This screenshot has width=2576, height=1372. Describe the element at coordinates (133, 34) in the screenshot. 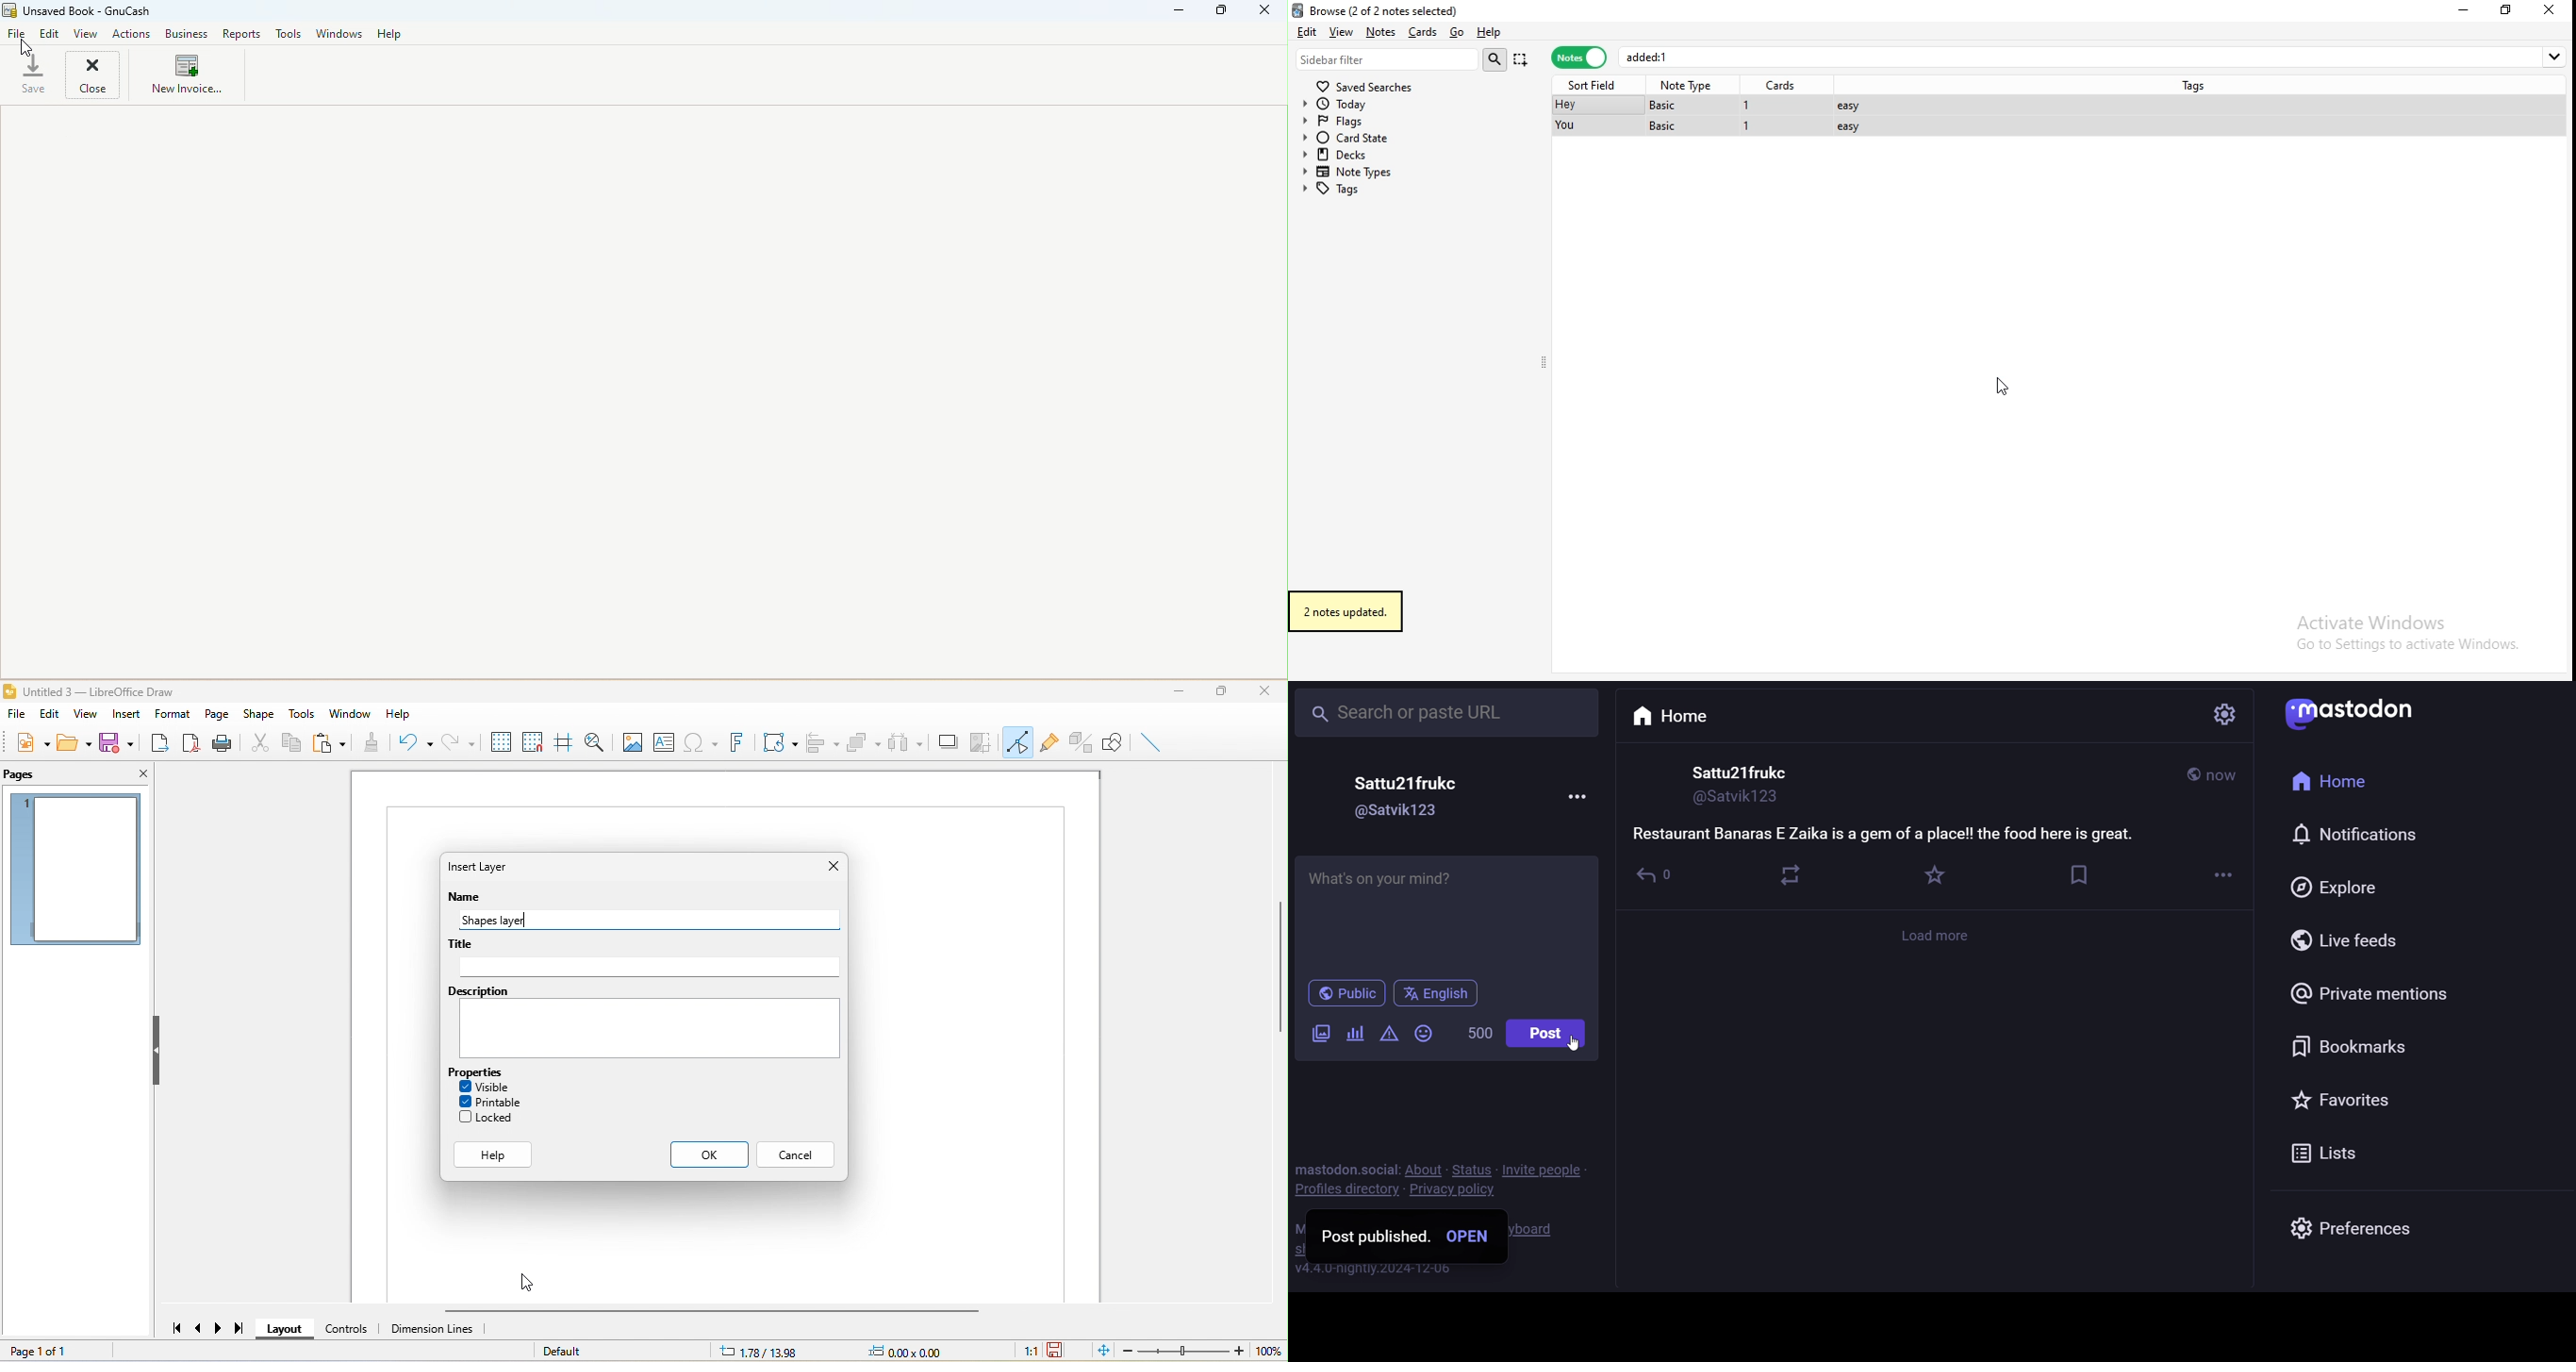

I see `Actions` at that location.